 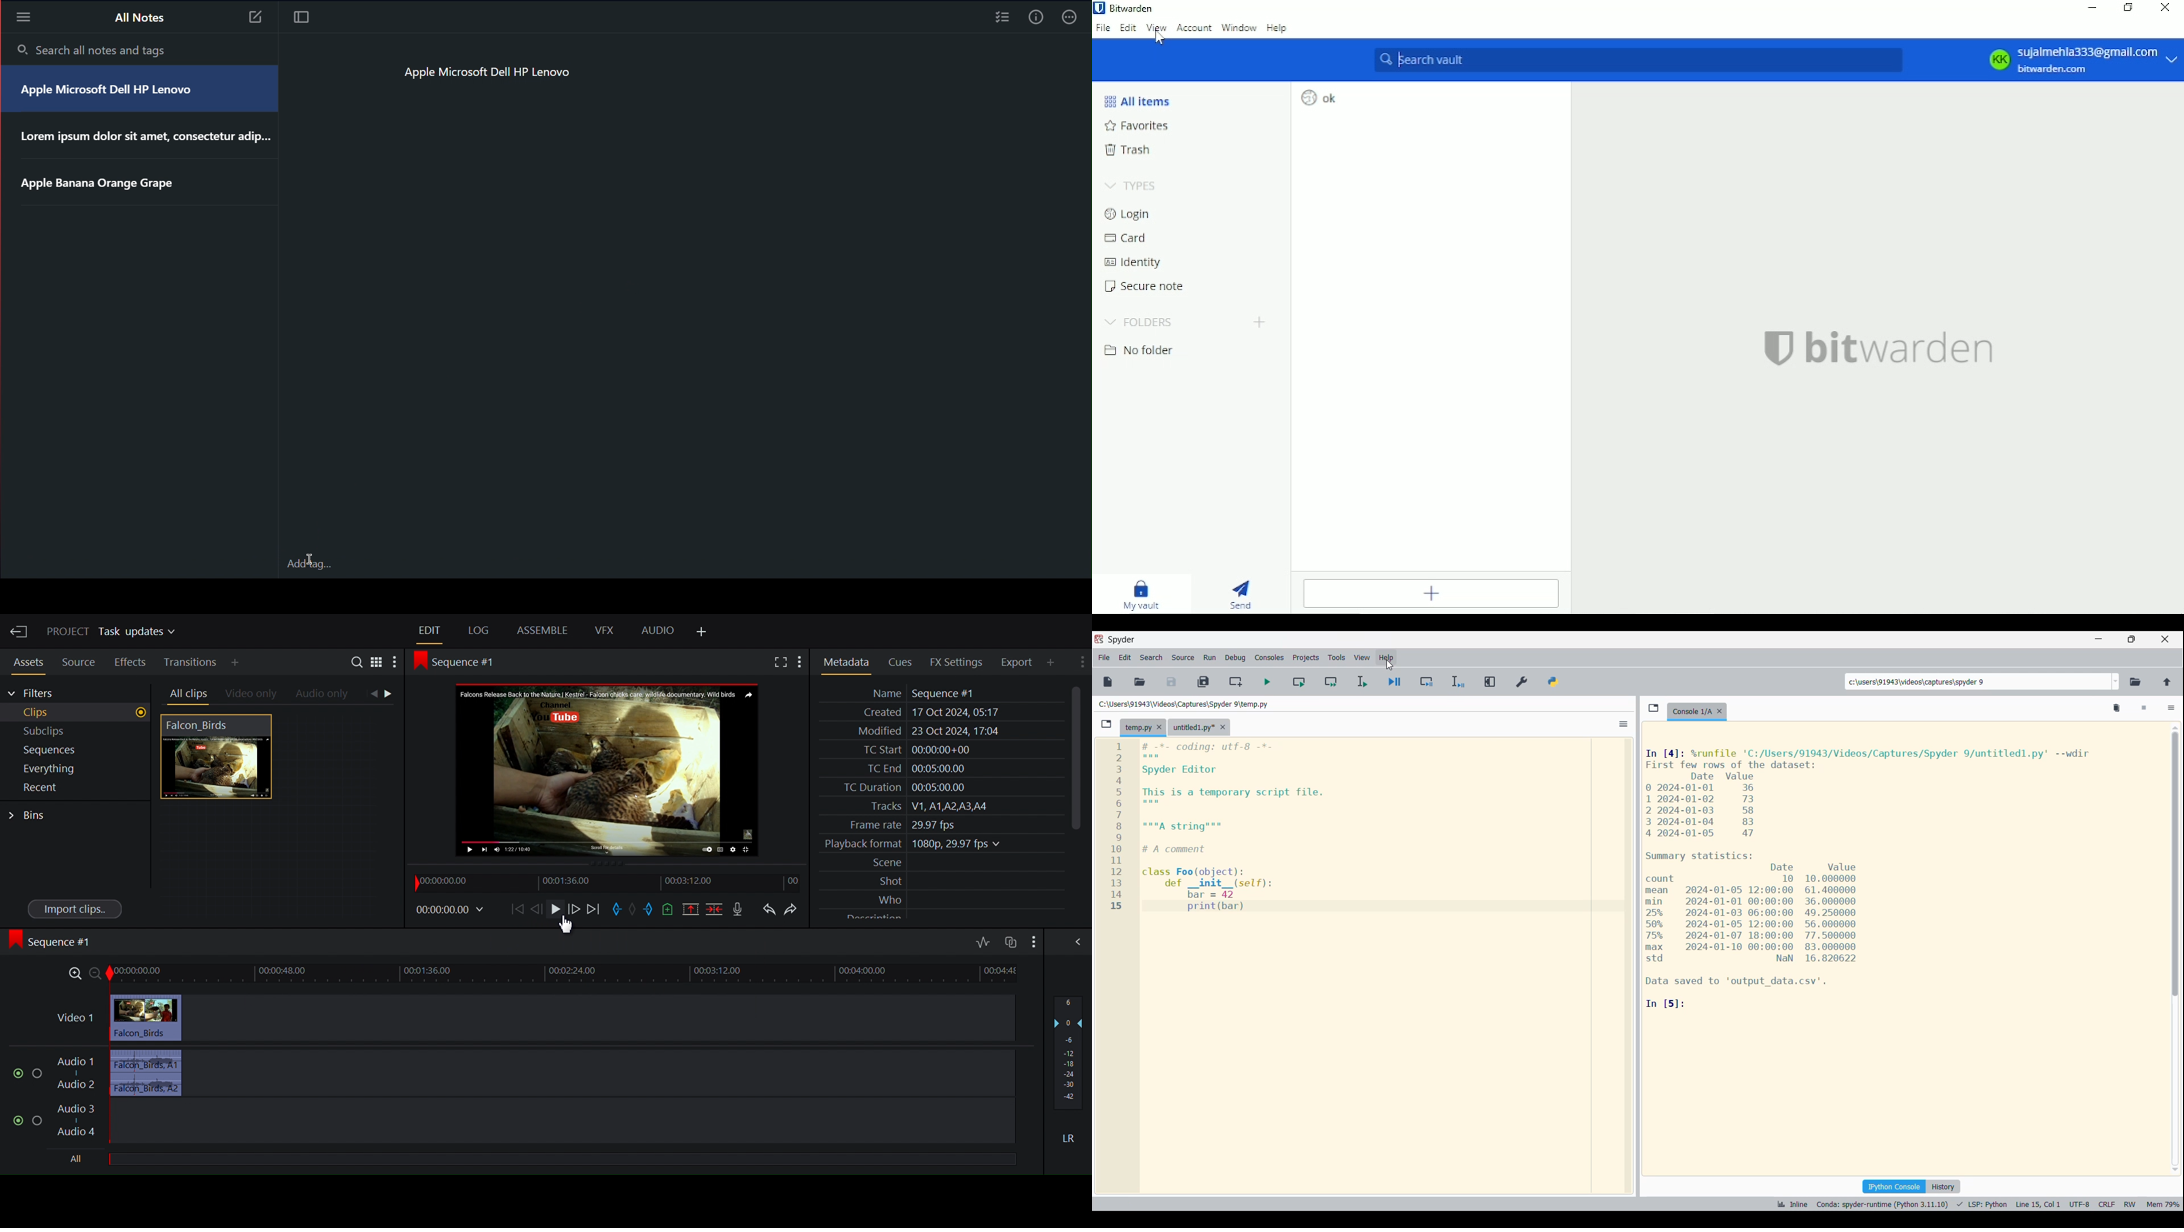 What do you see at coordinates (1391, 665) in the screenshot?
I see `cursor` at bounding box center [1391, 665].